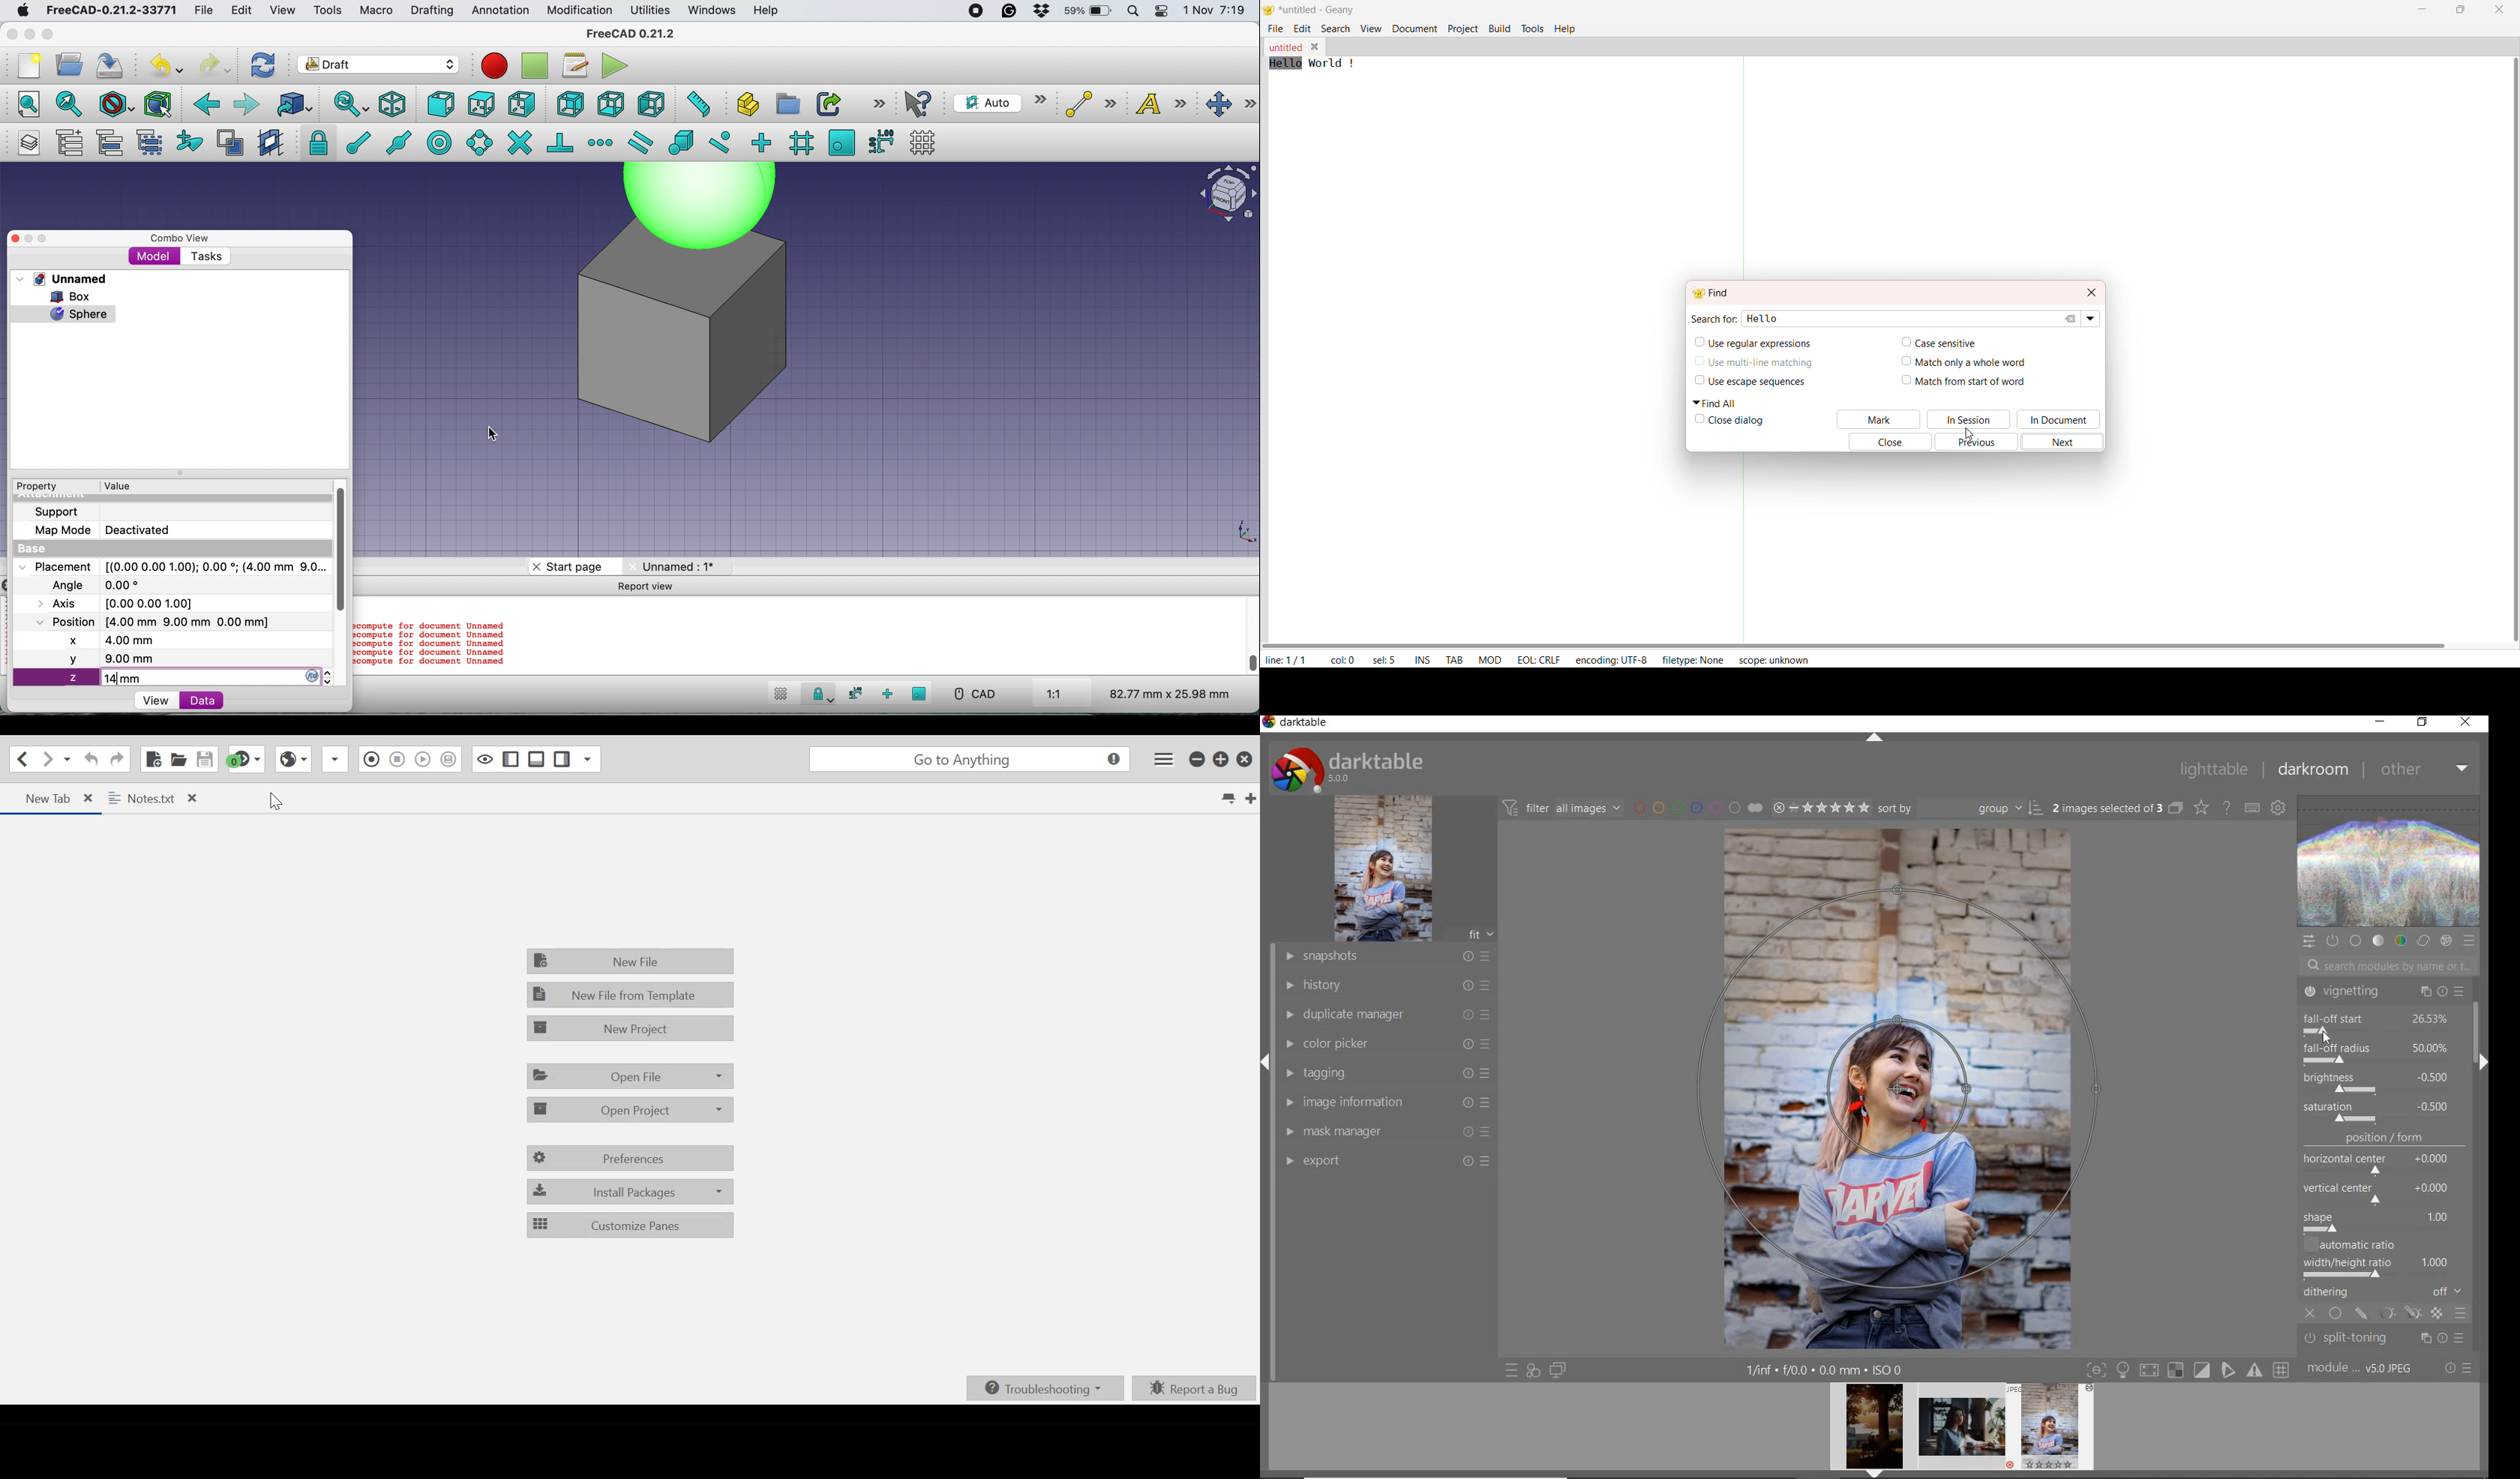 This screenshot has height=1484, width=2520. I want to click on reset or preset preference, so click(2457, 1369).